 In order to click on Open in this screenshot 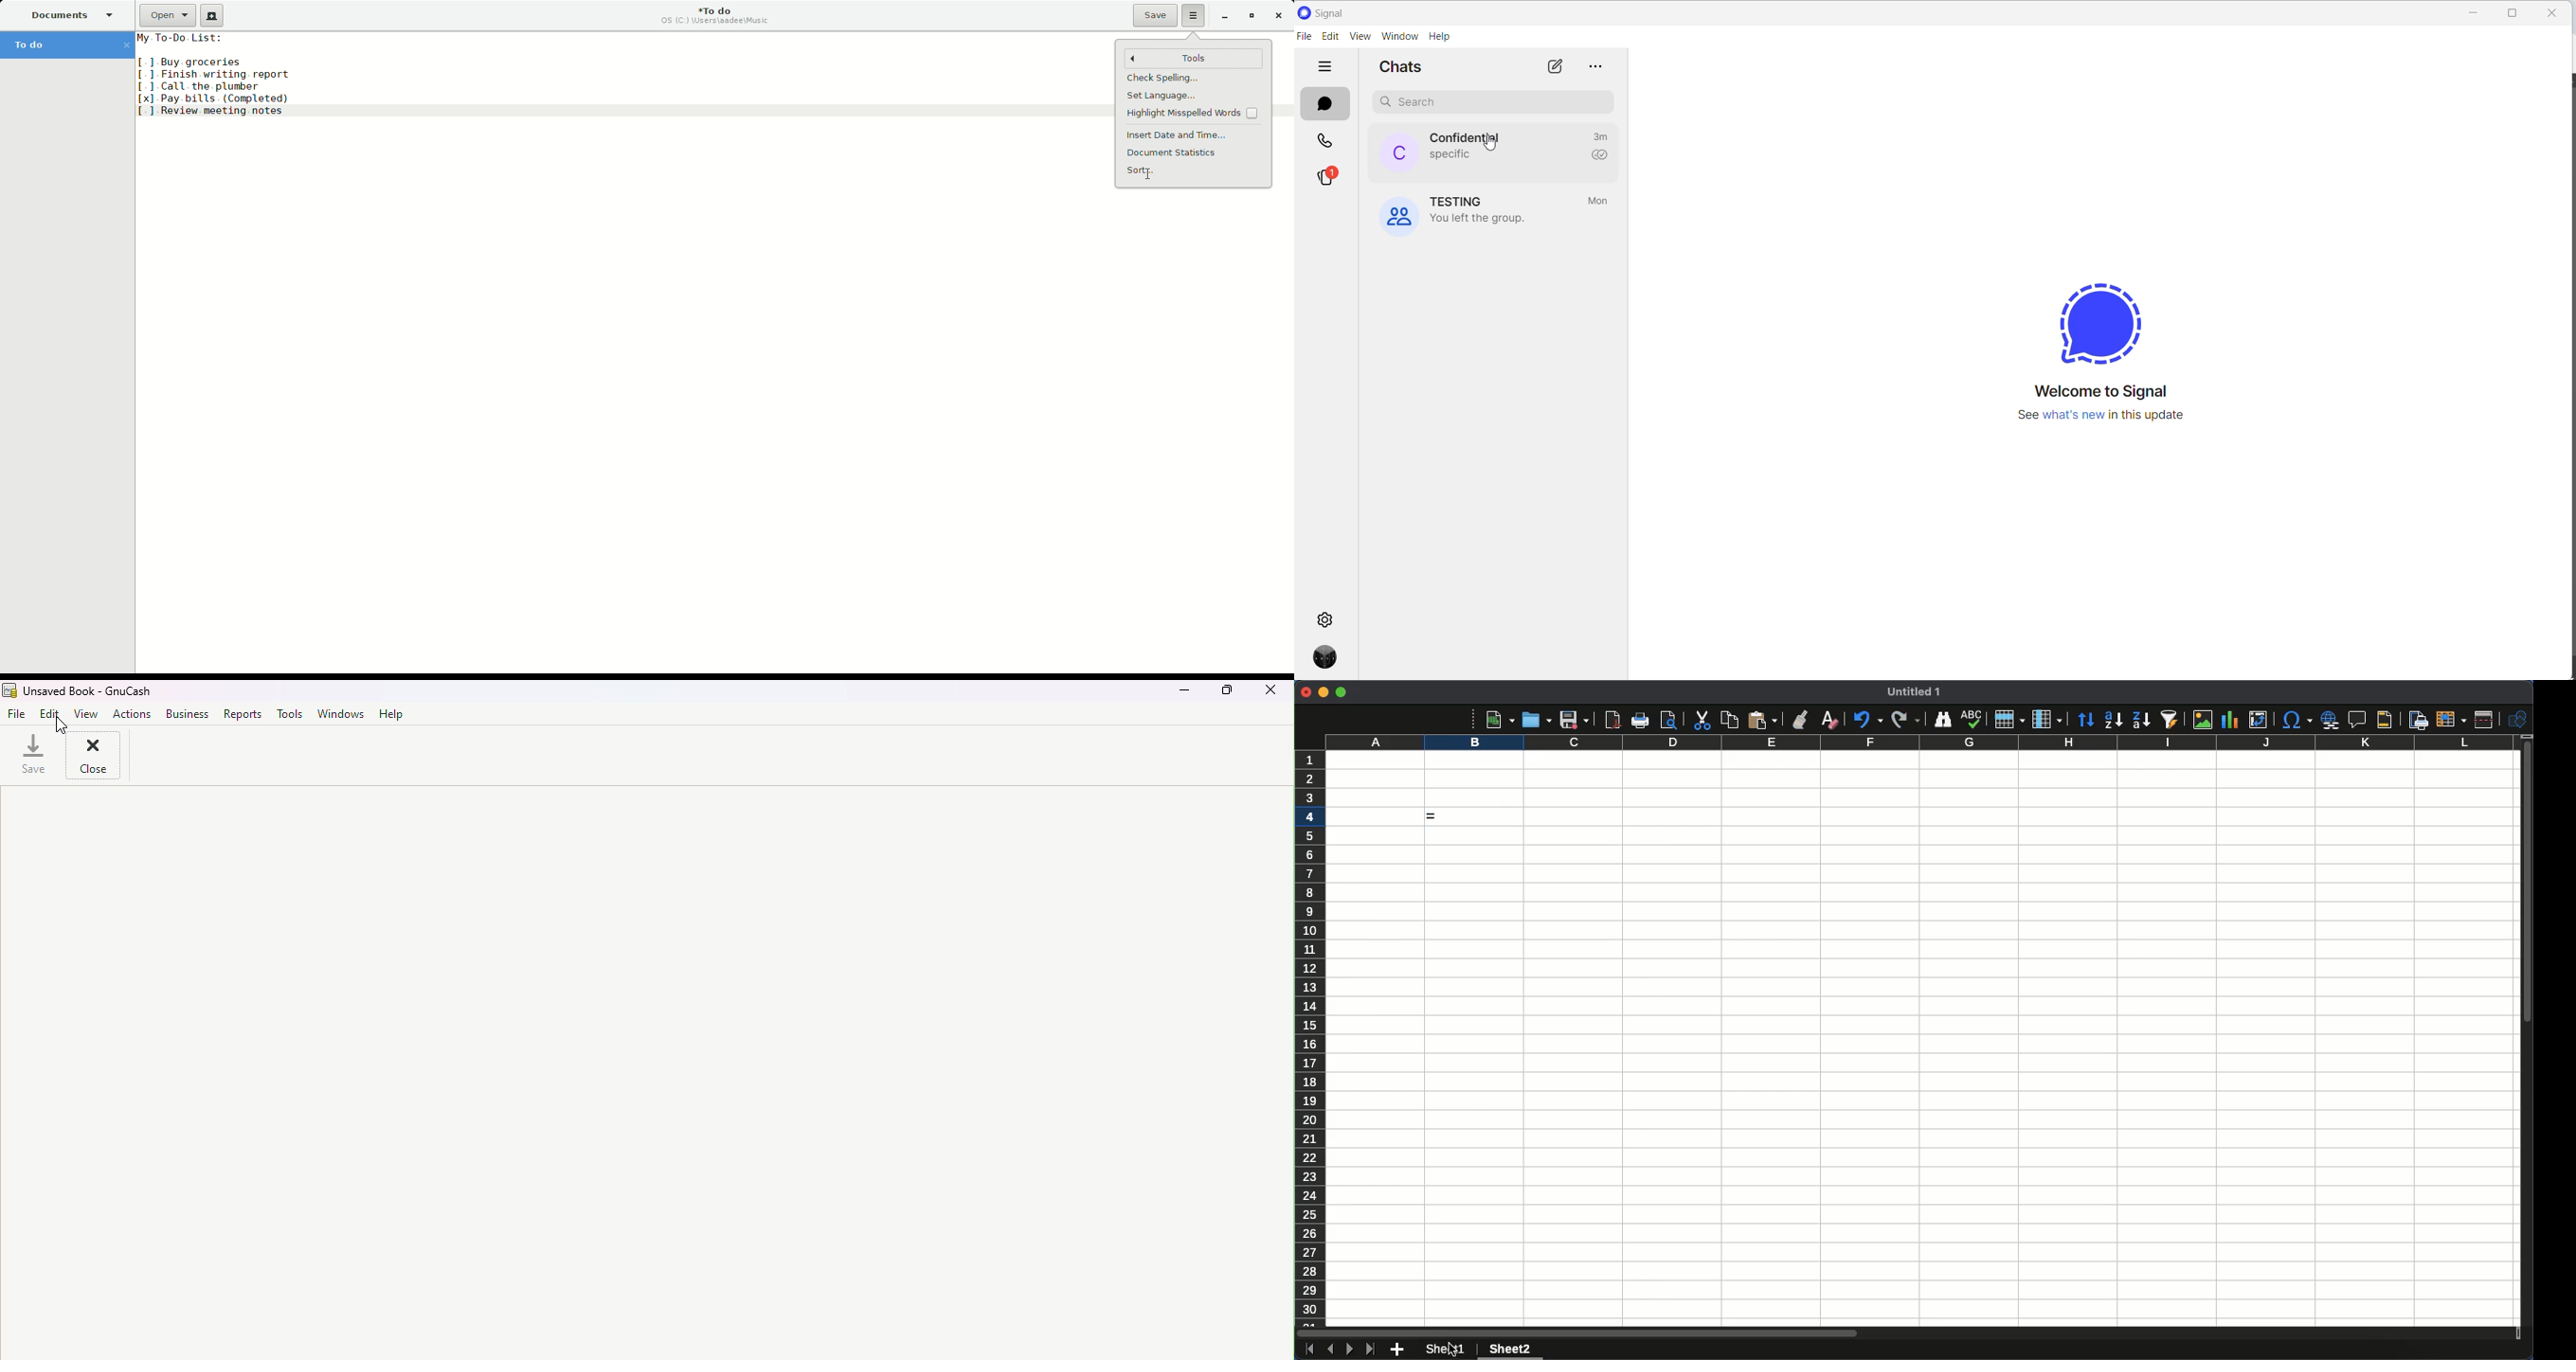, I will do `click(1534, 719)`.